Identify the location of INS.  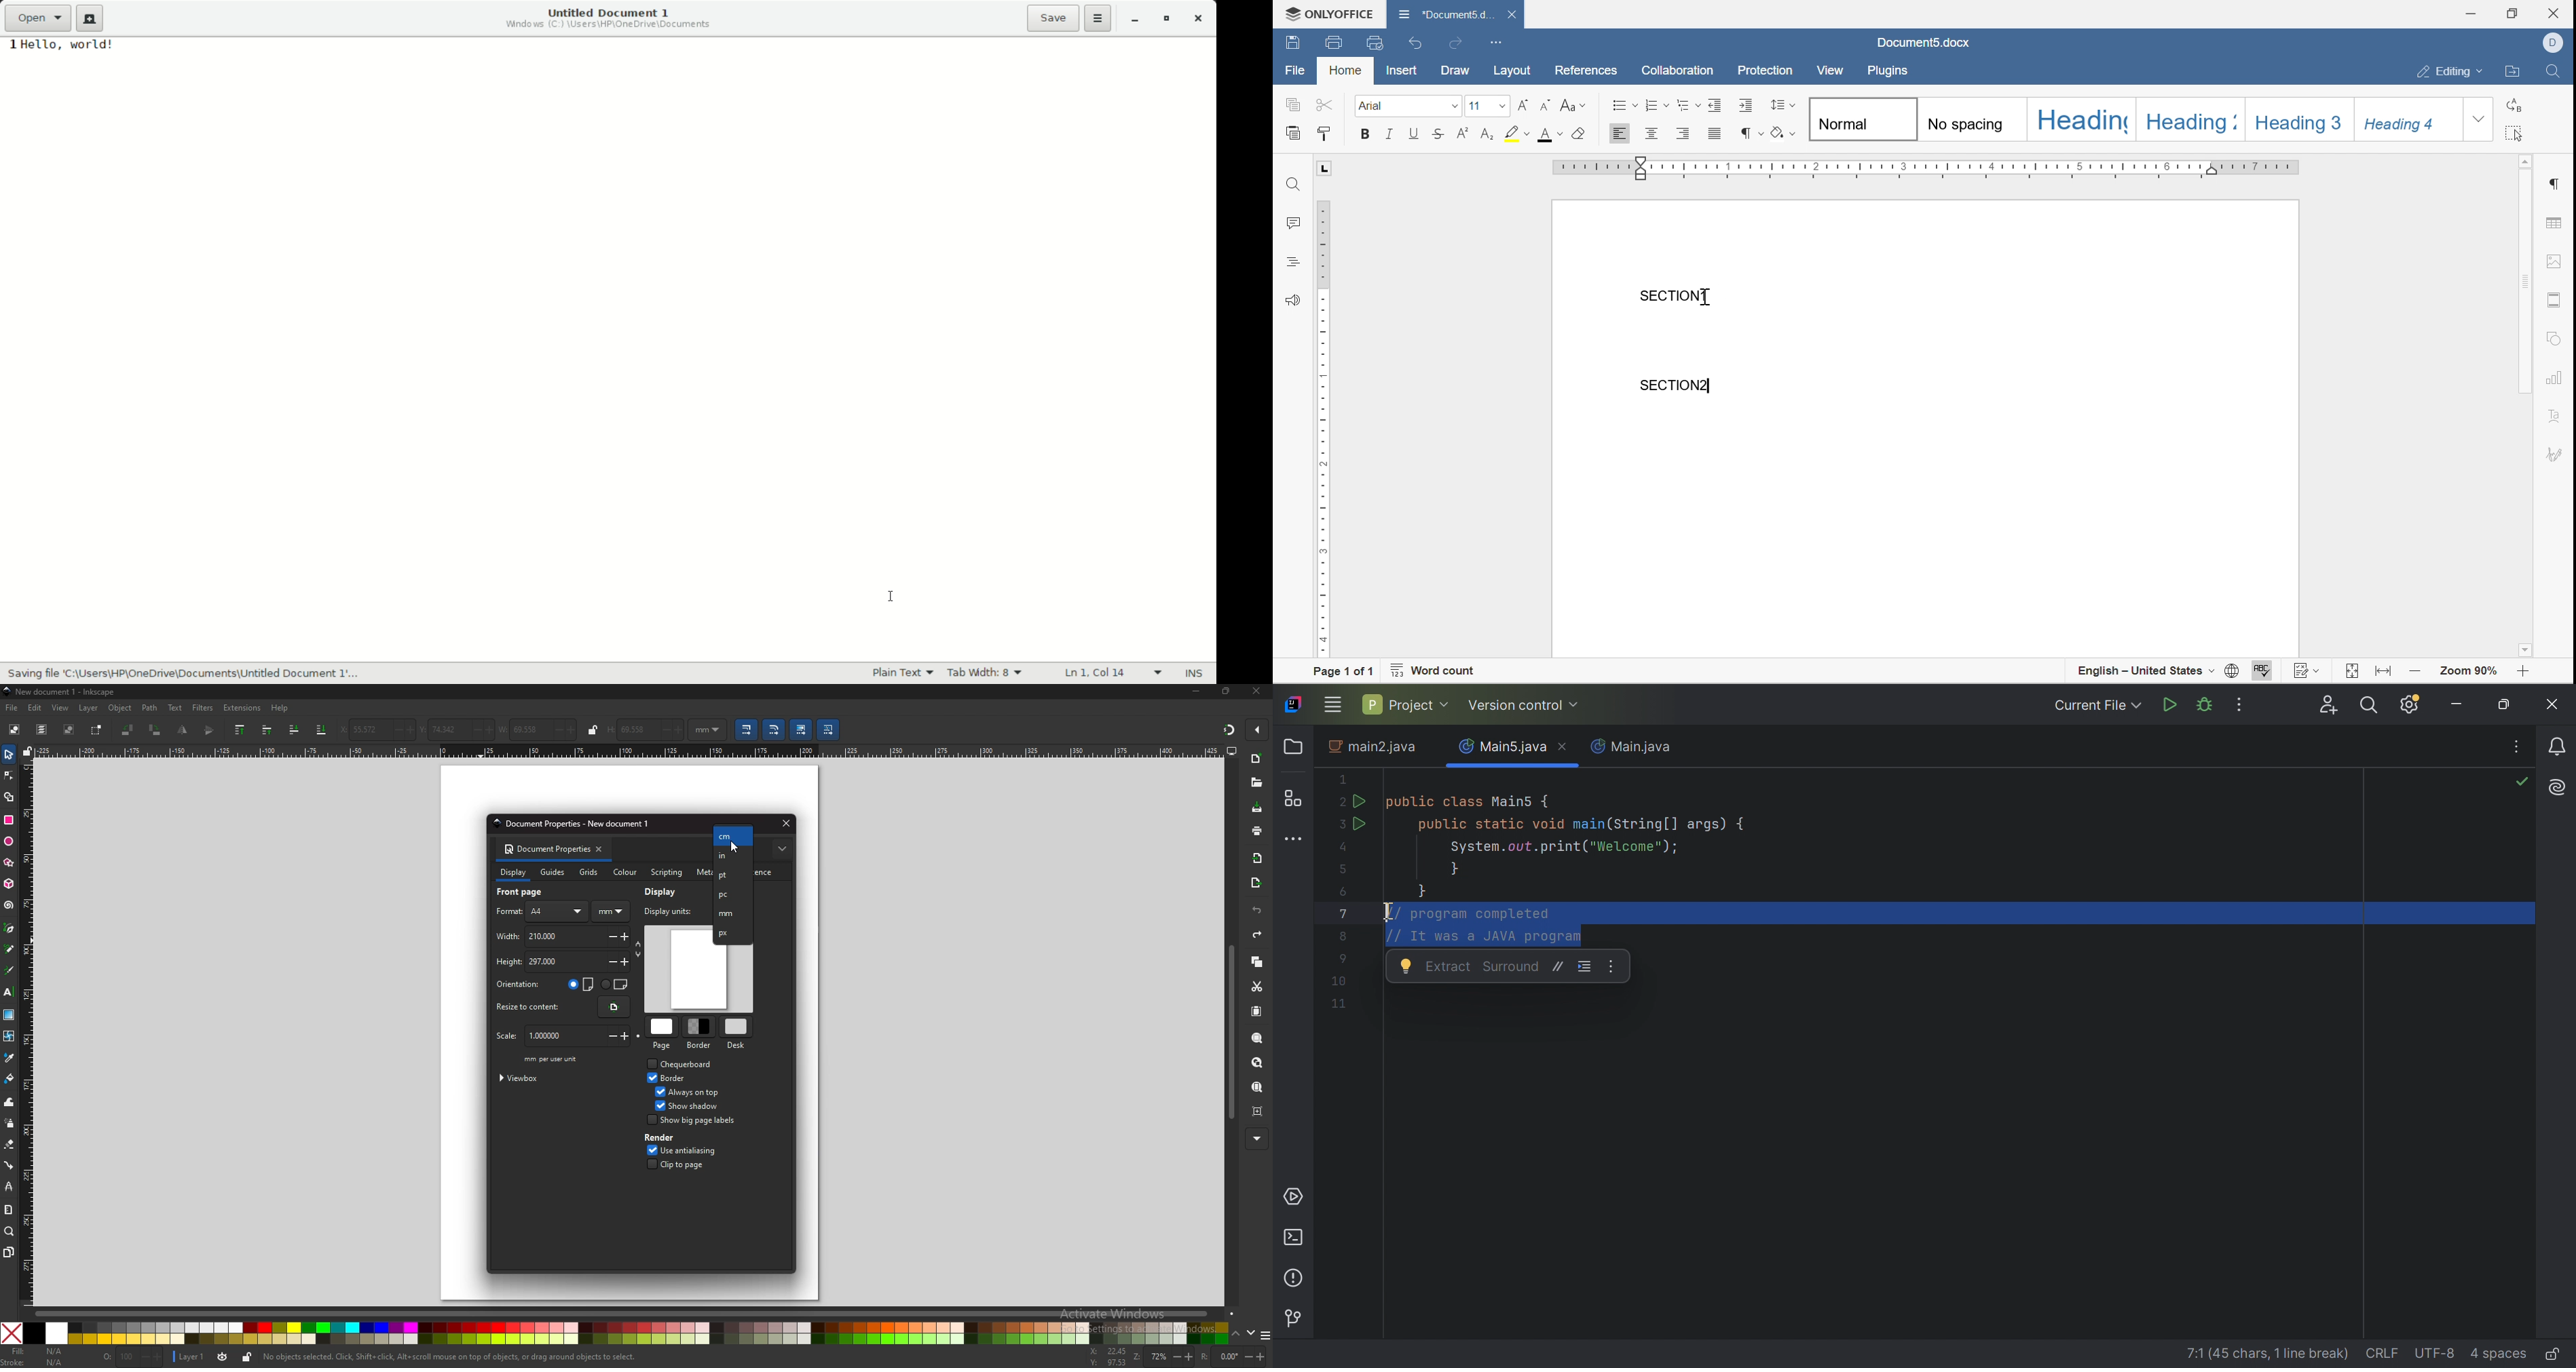
(1195, 673).